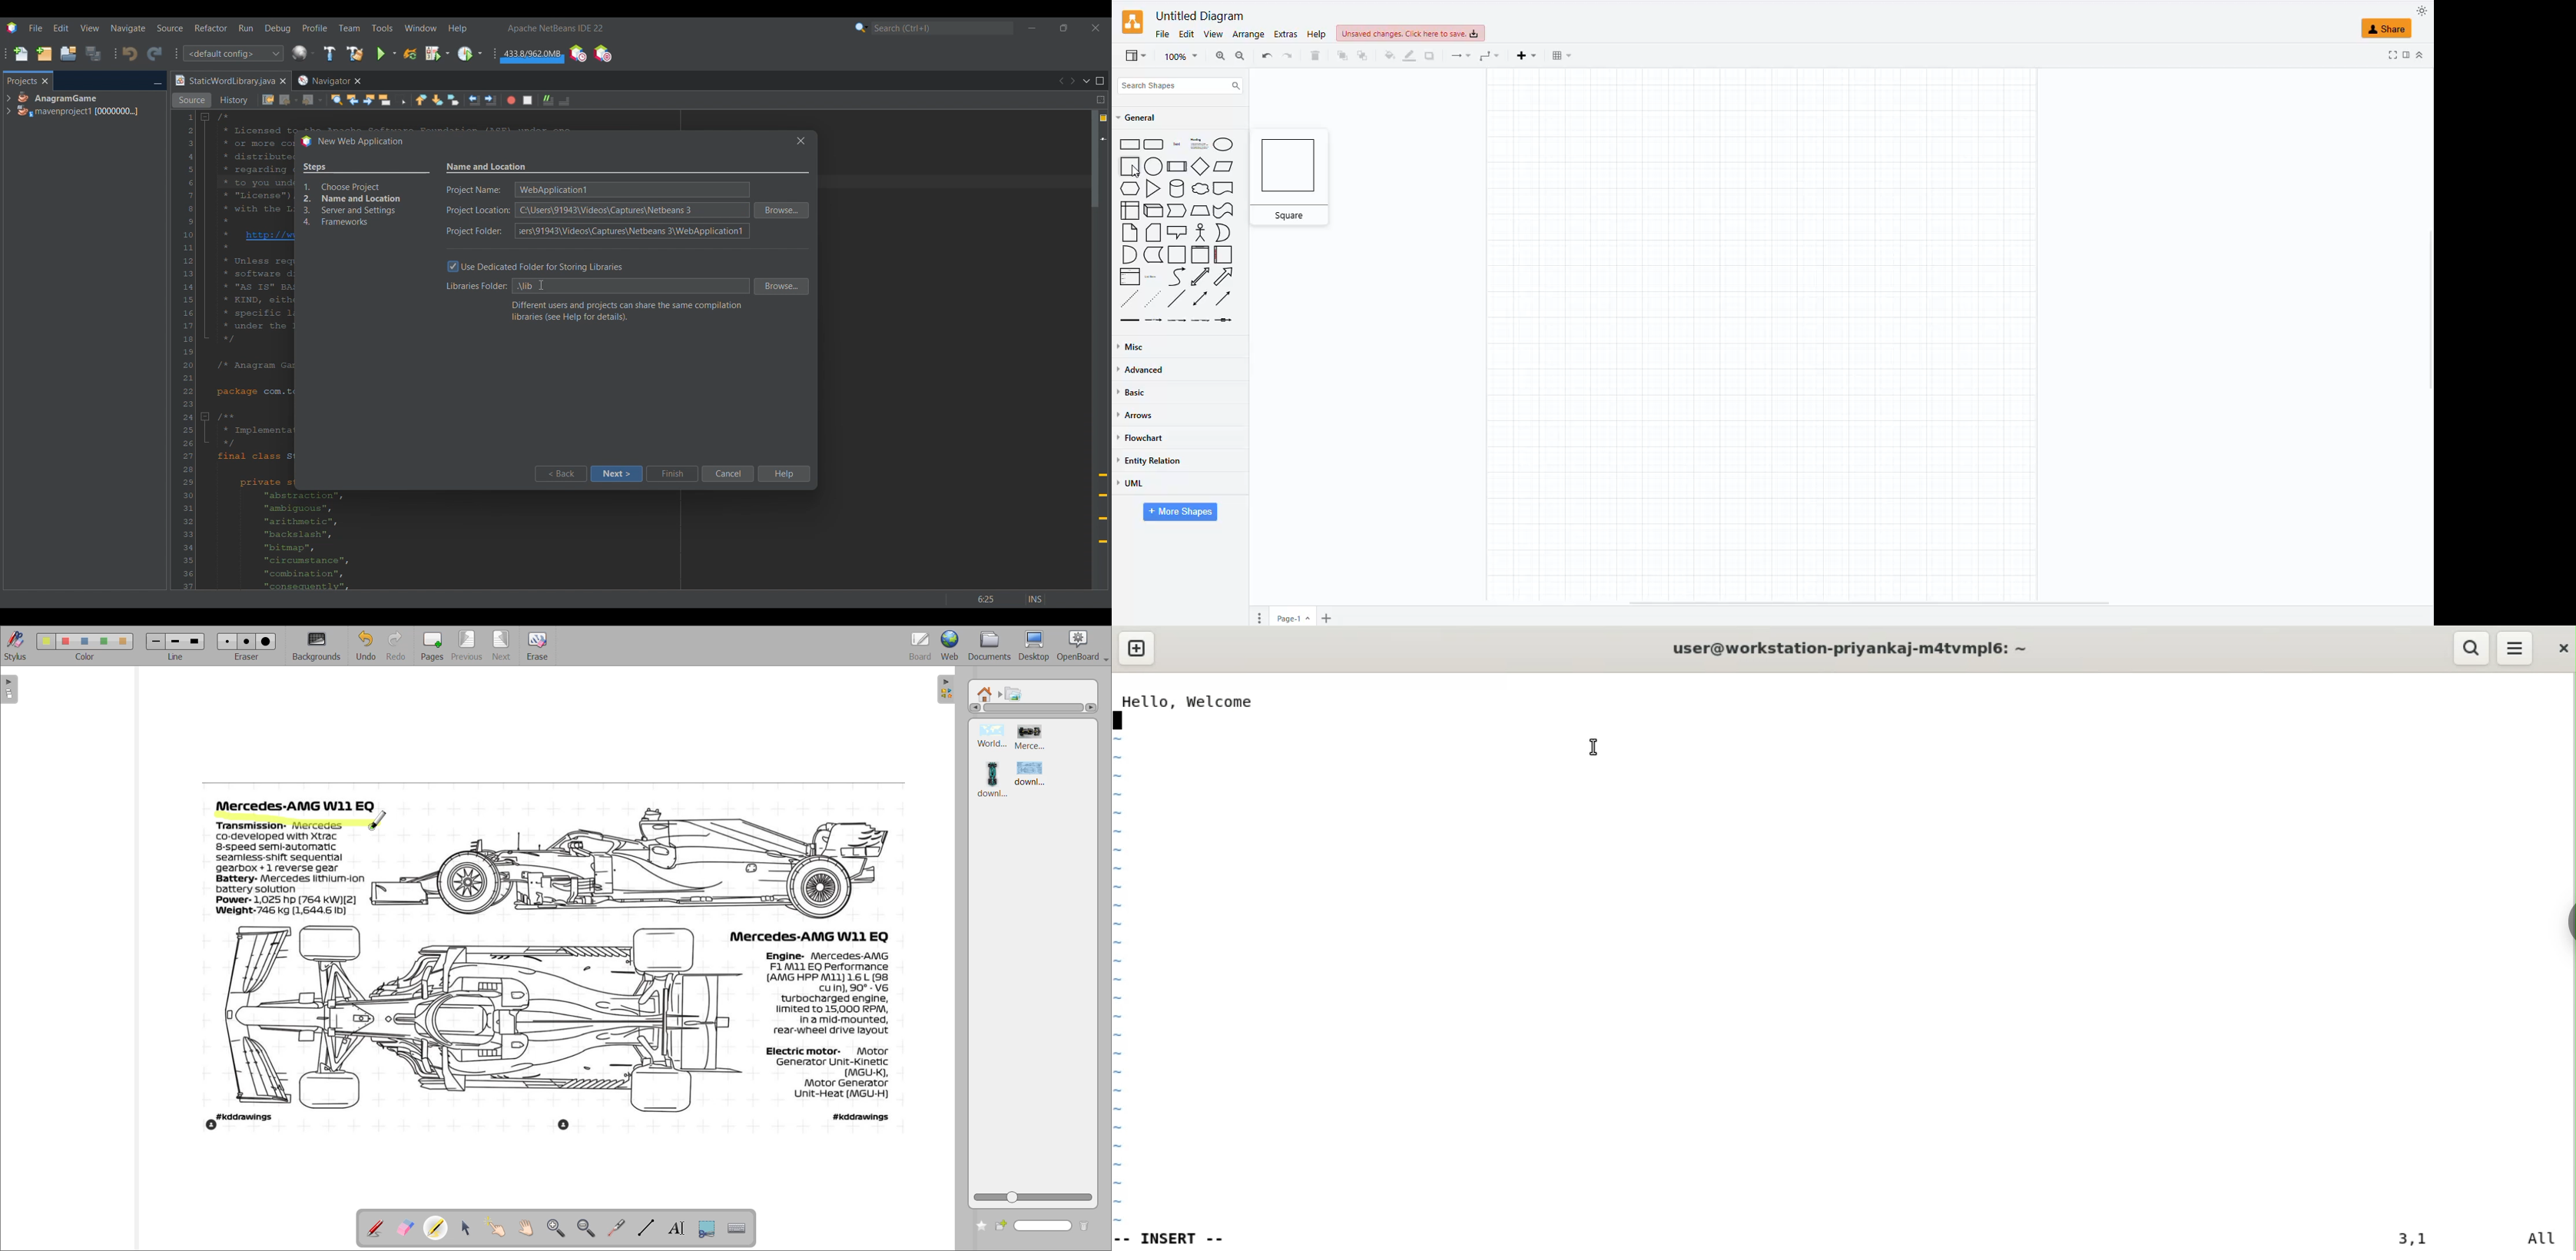  Describe the element at coordinates (1201, 277) in the screenshot. I see `bidirectional arrow` at that location.